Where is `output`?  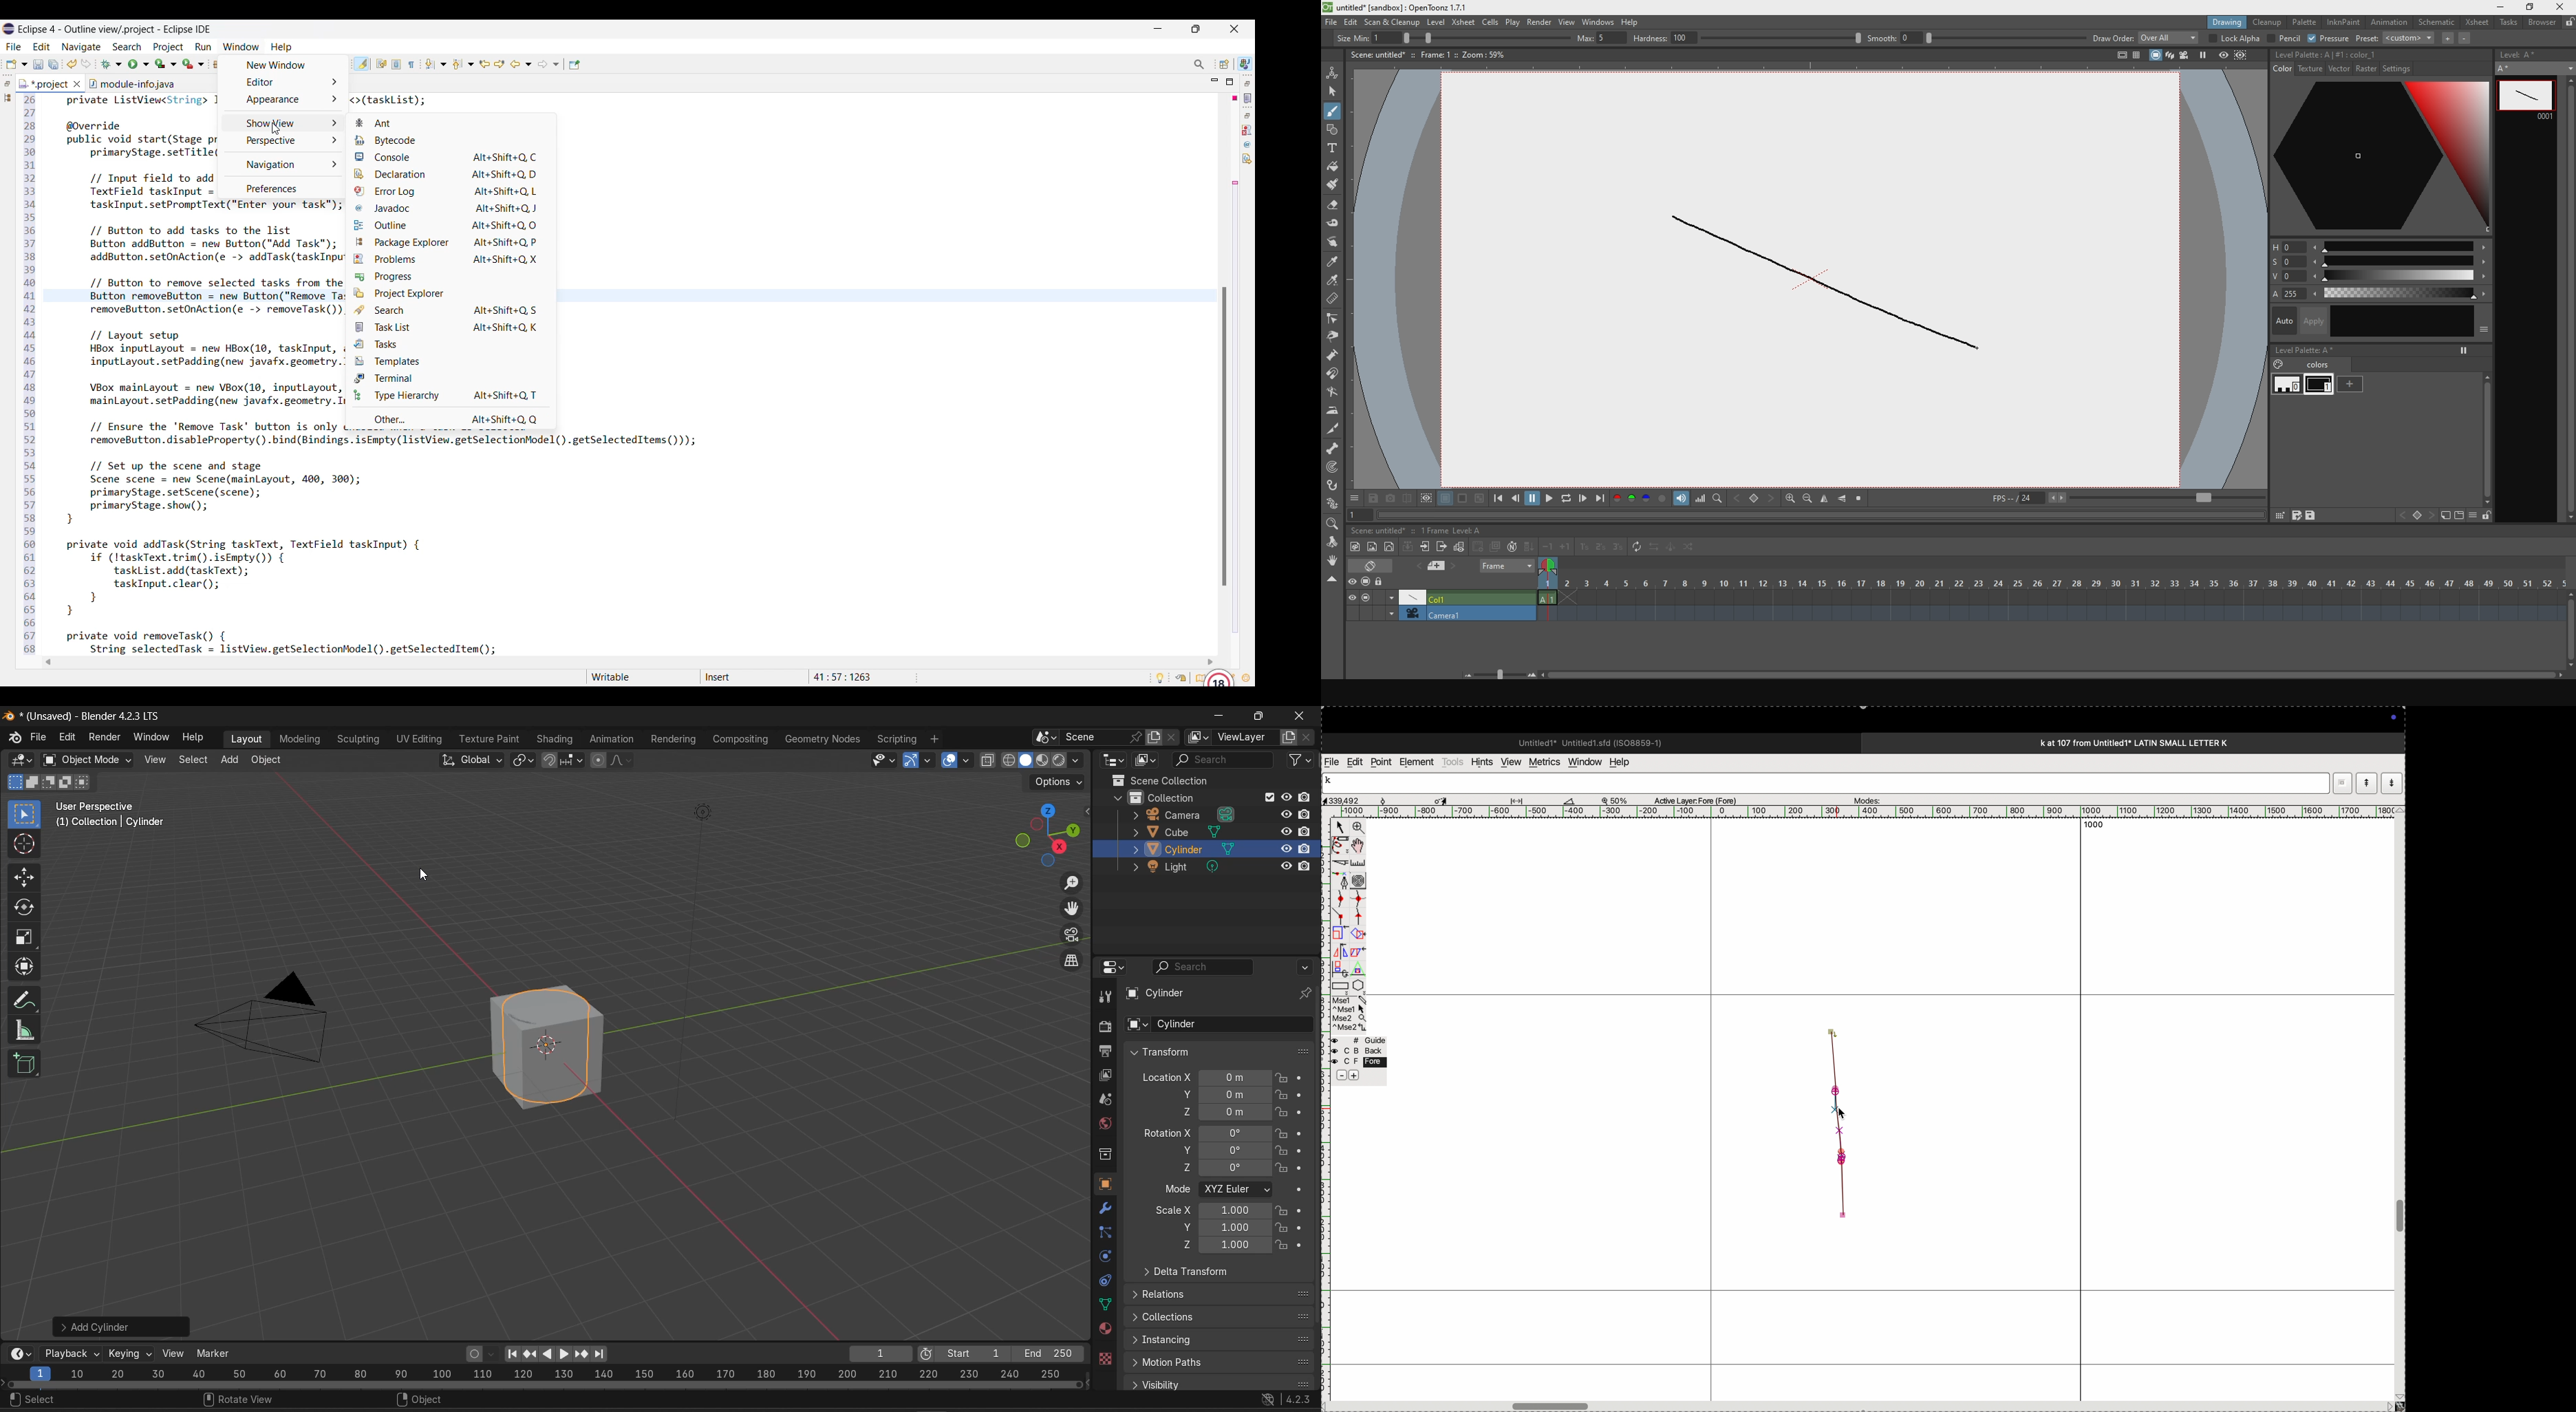 output is located at coordinates (1106, 1051).